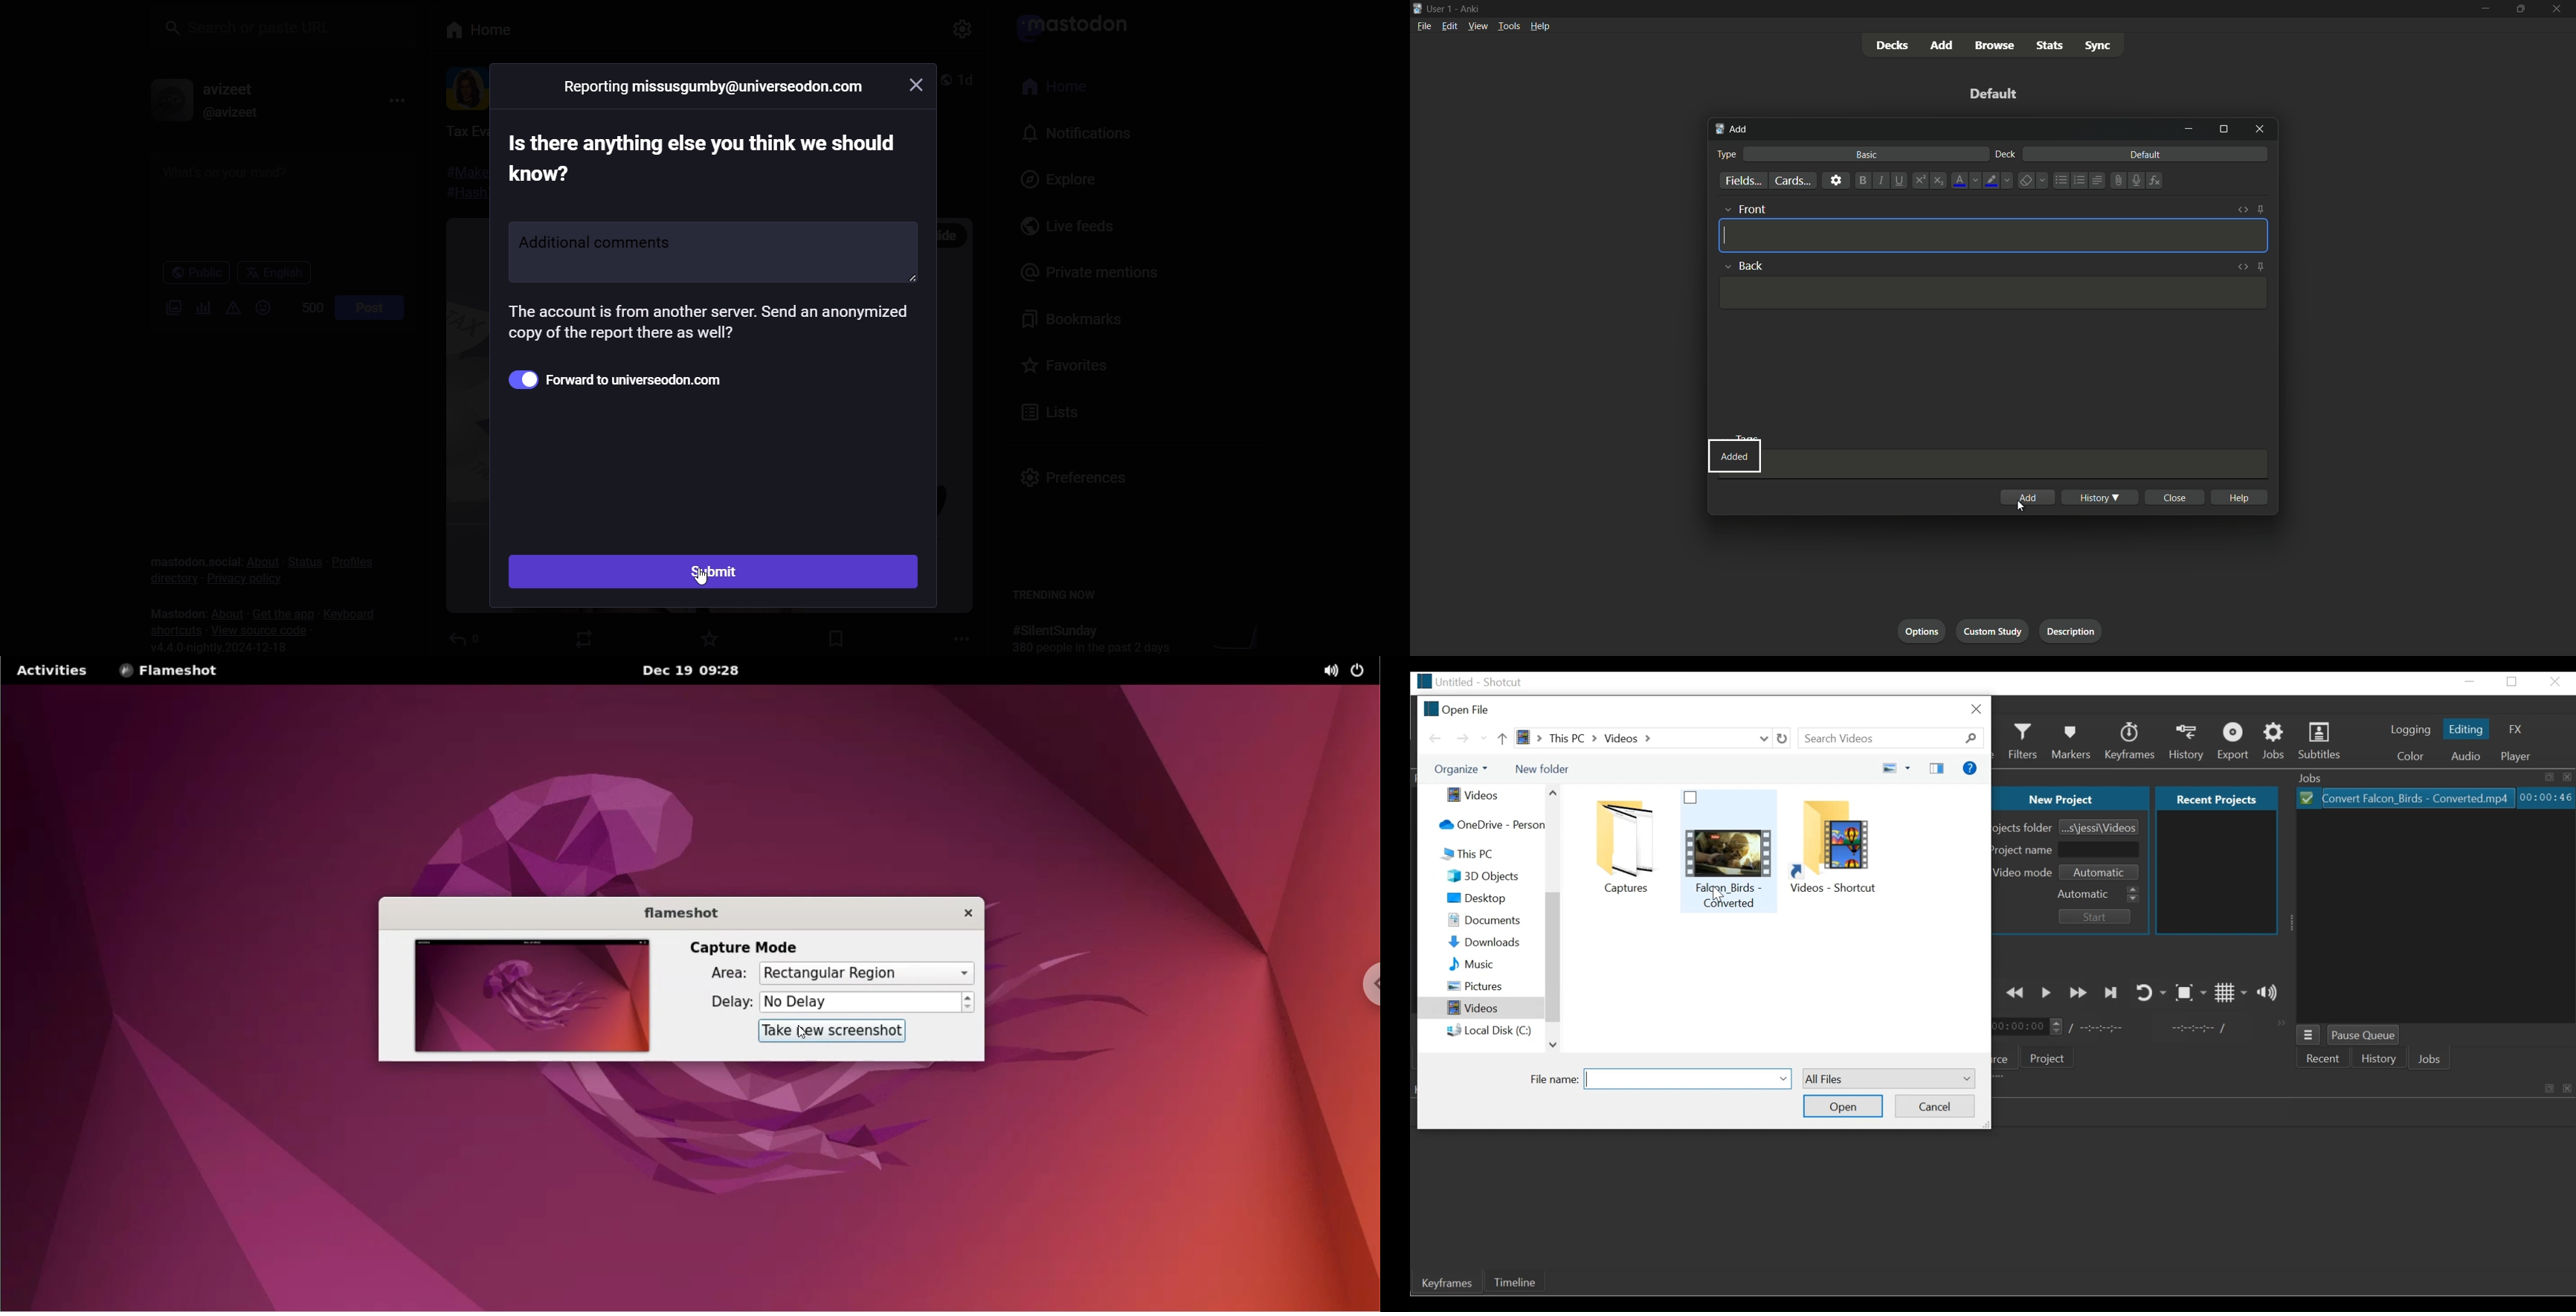  Describe the element at coordinates (1488, 823) in the screenshot. I see `One Drive` at that location.